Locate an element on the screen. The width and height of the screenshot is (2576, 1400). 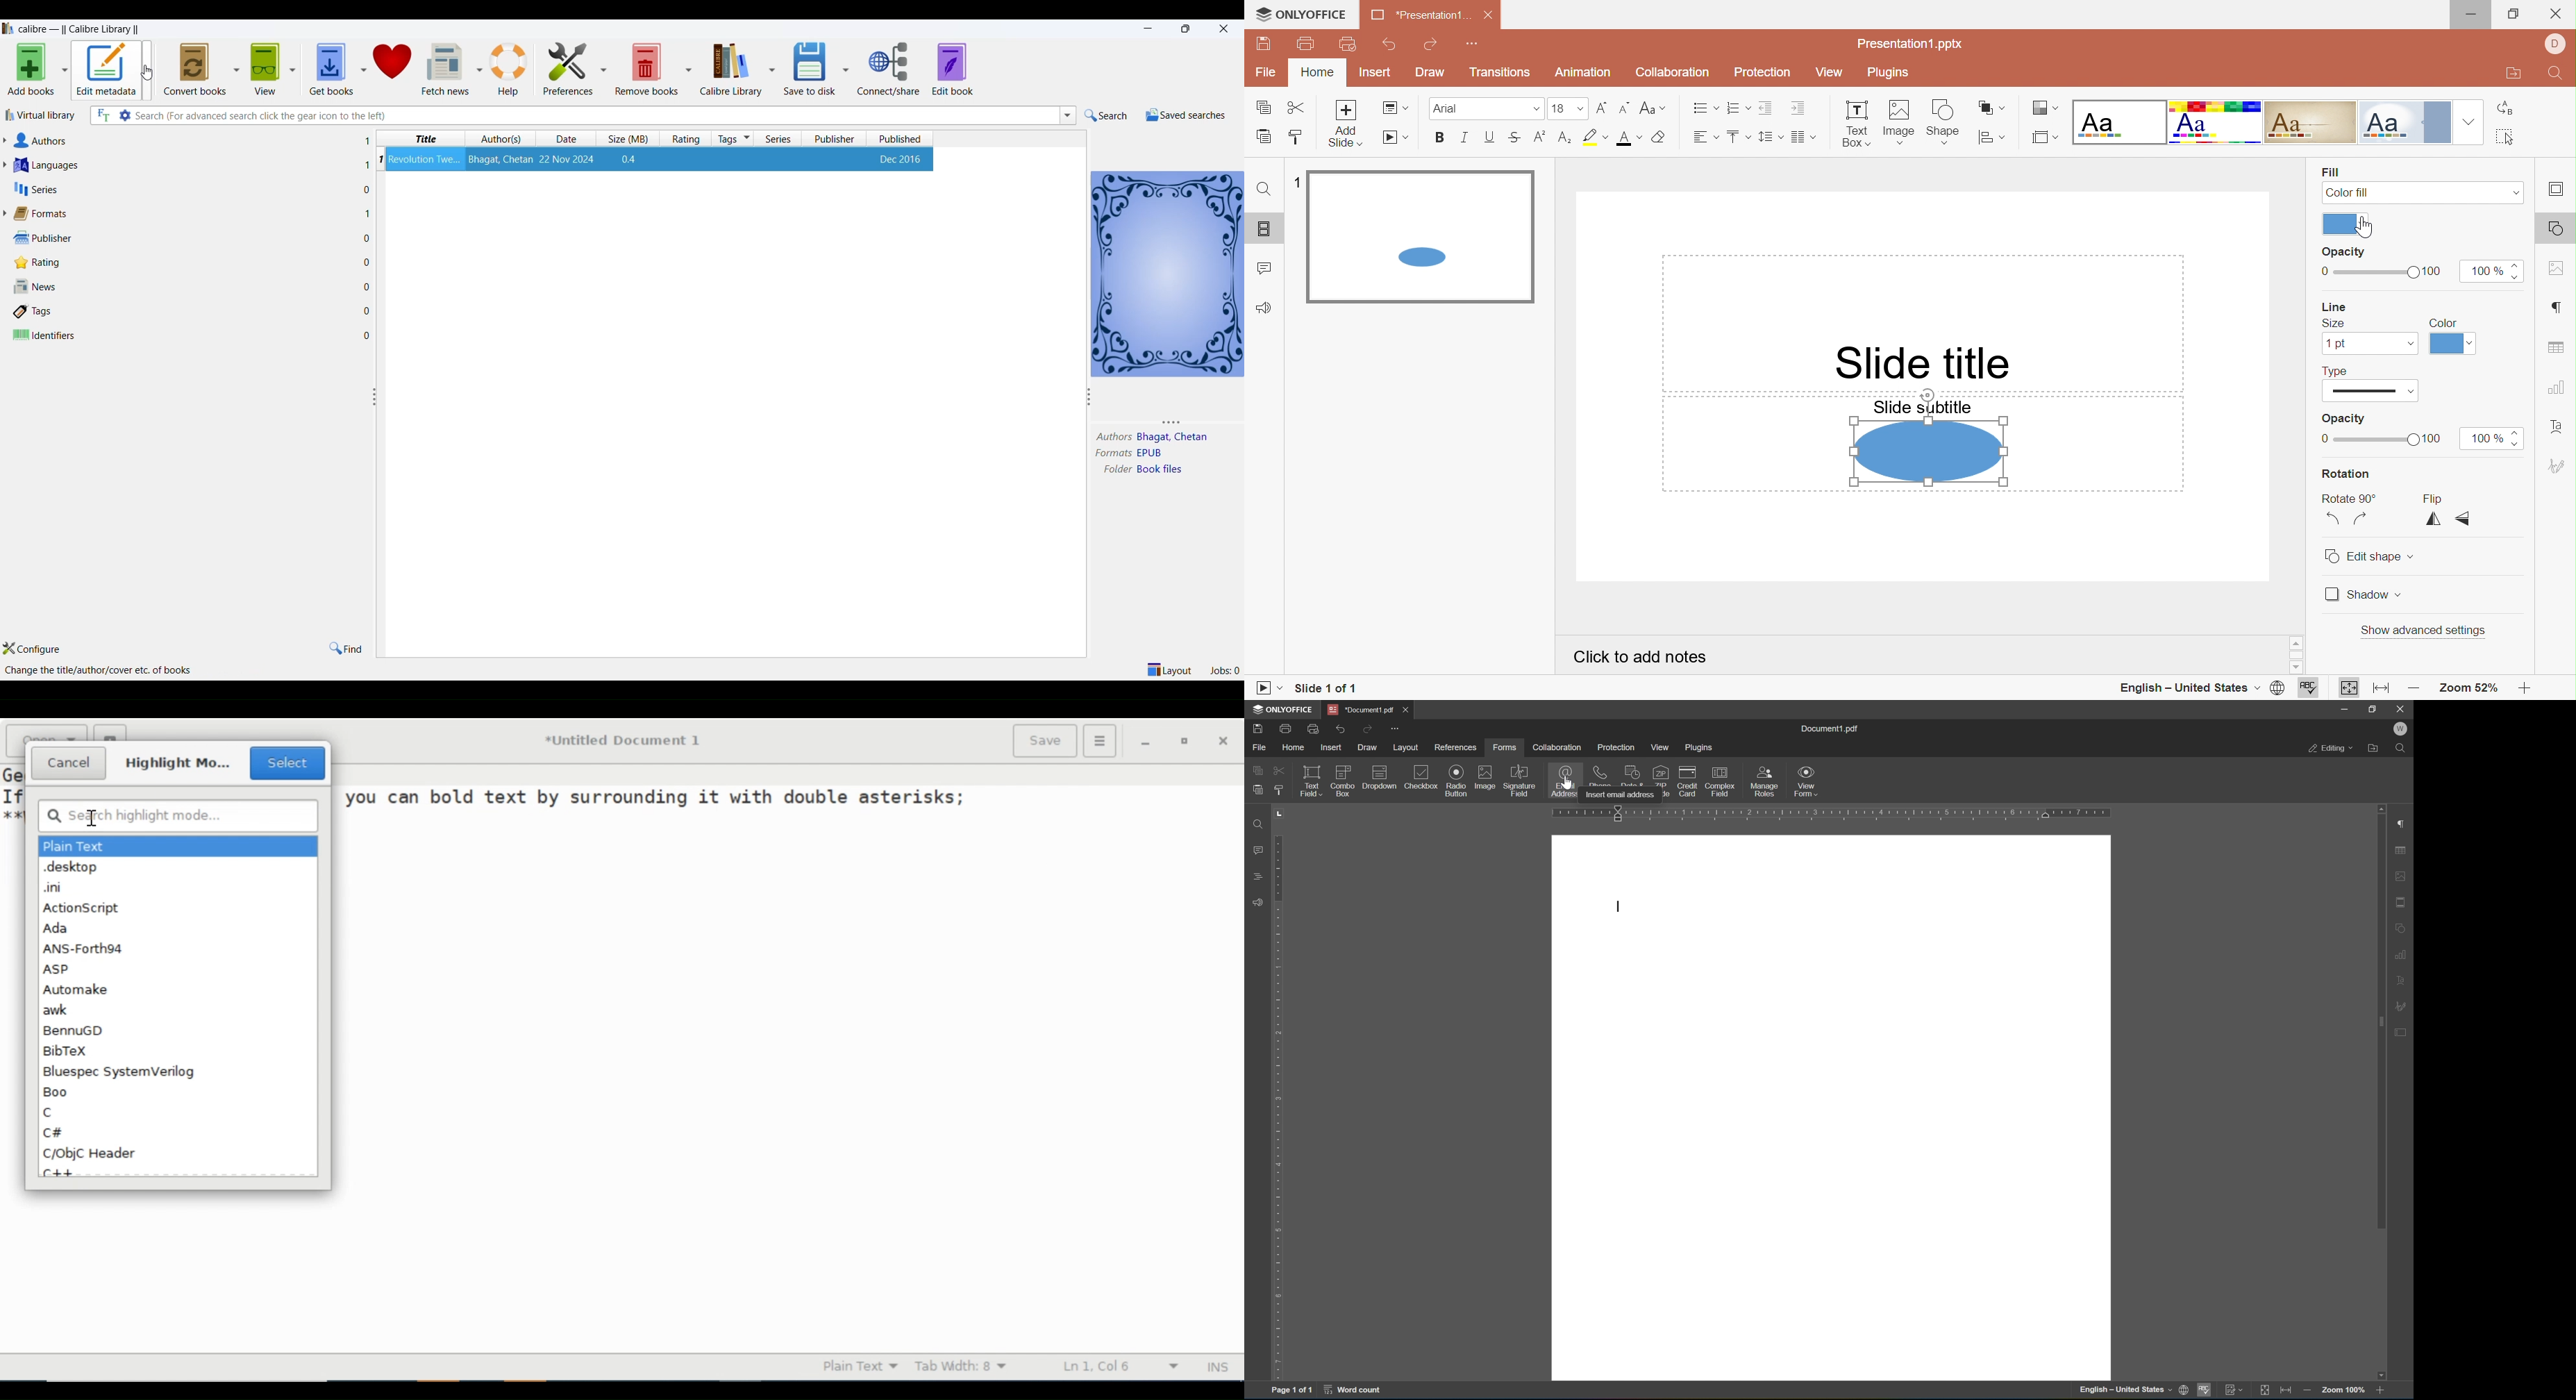
Scroll down is located at coordinates (2300, 669).